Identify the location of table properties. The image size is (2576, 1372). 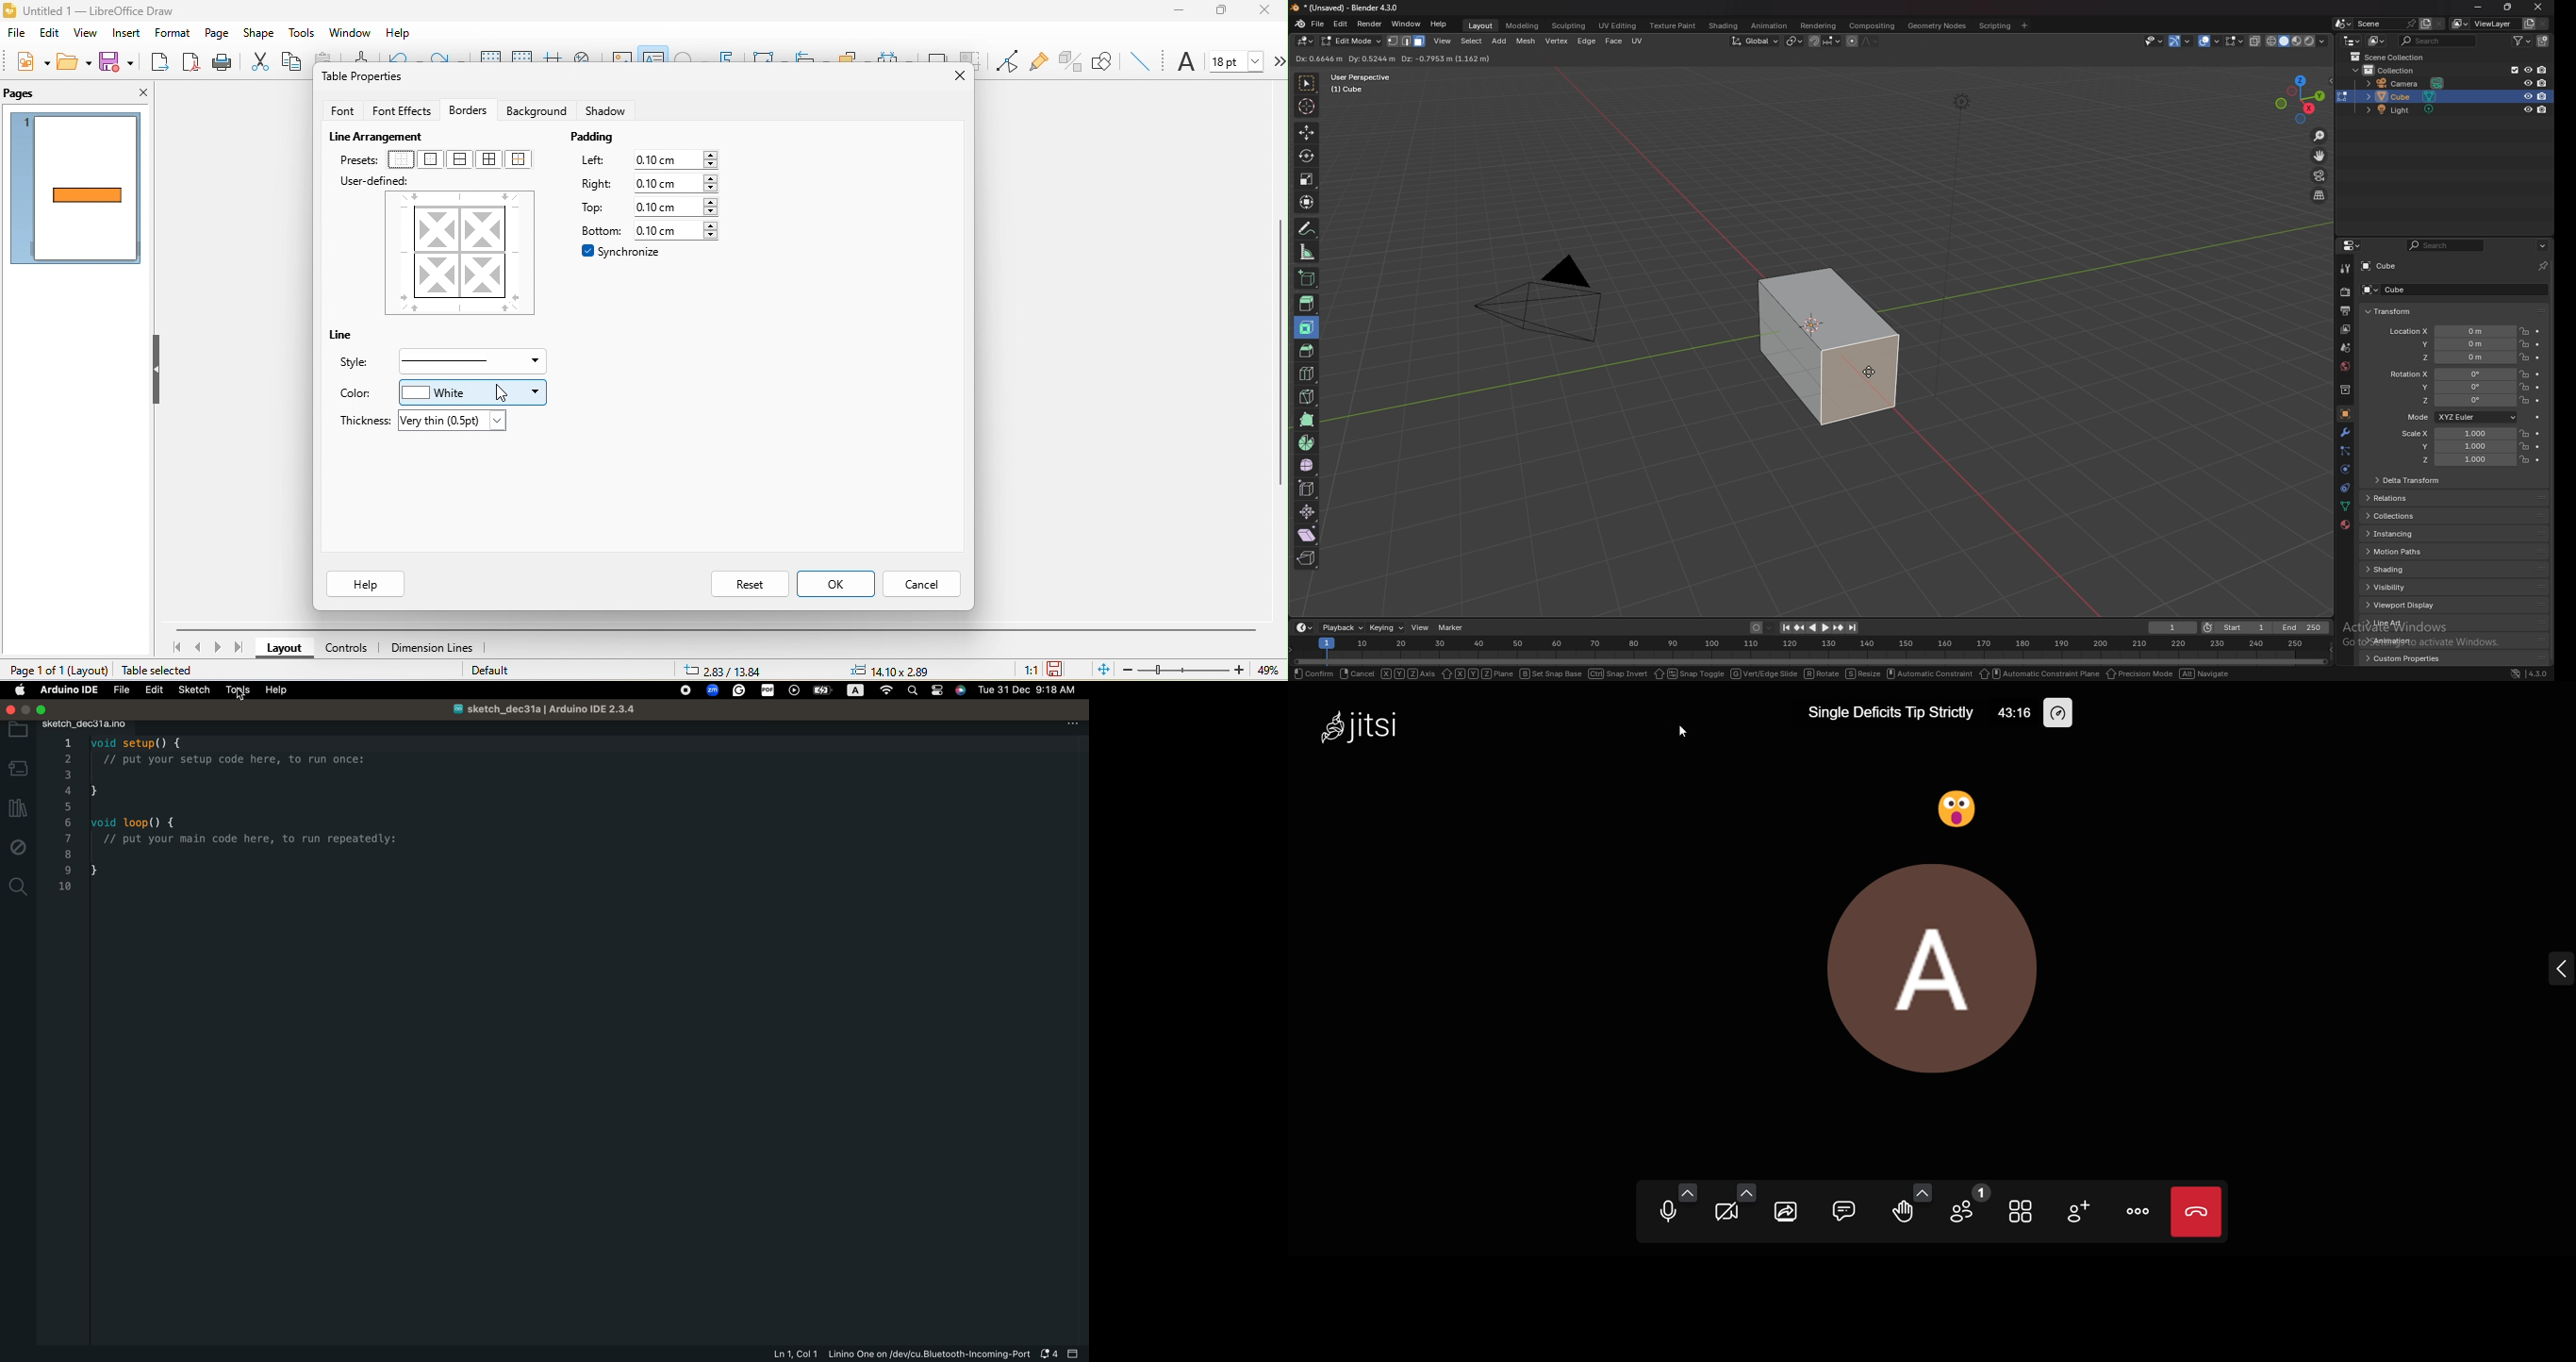
(366, 79).